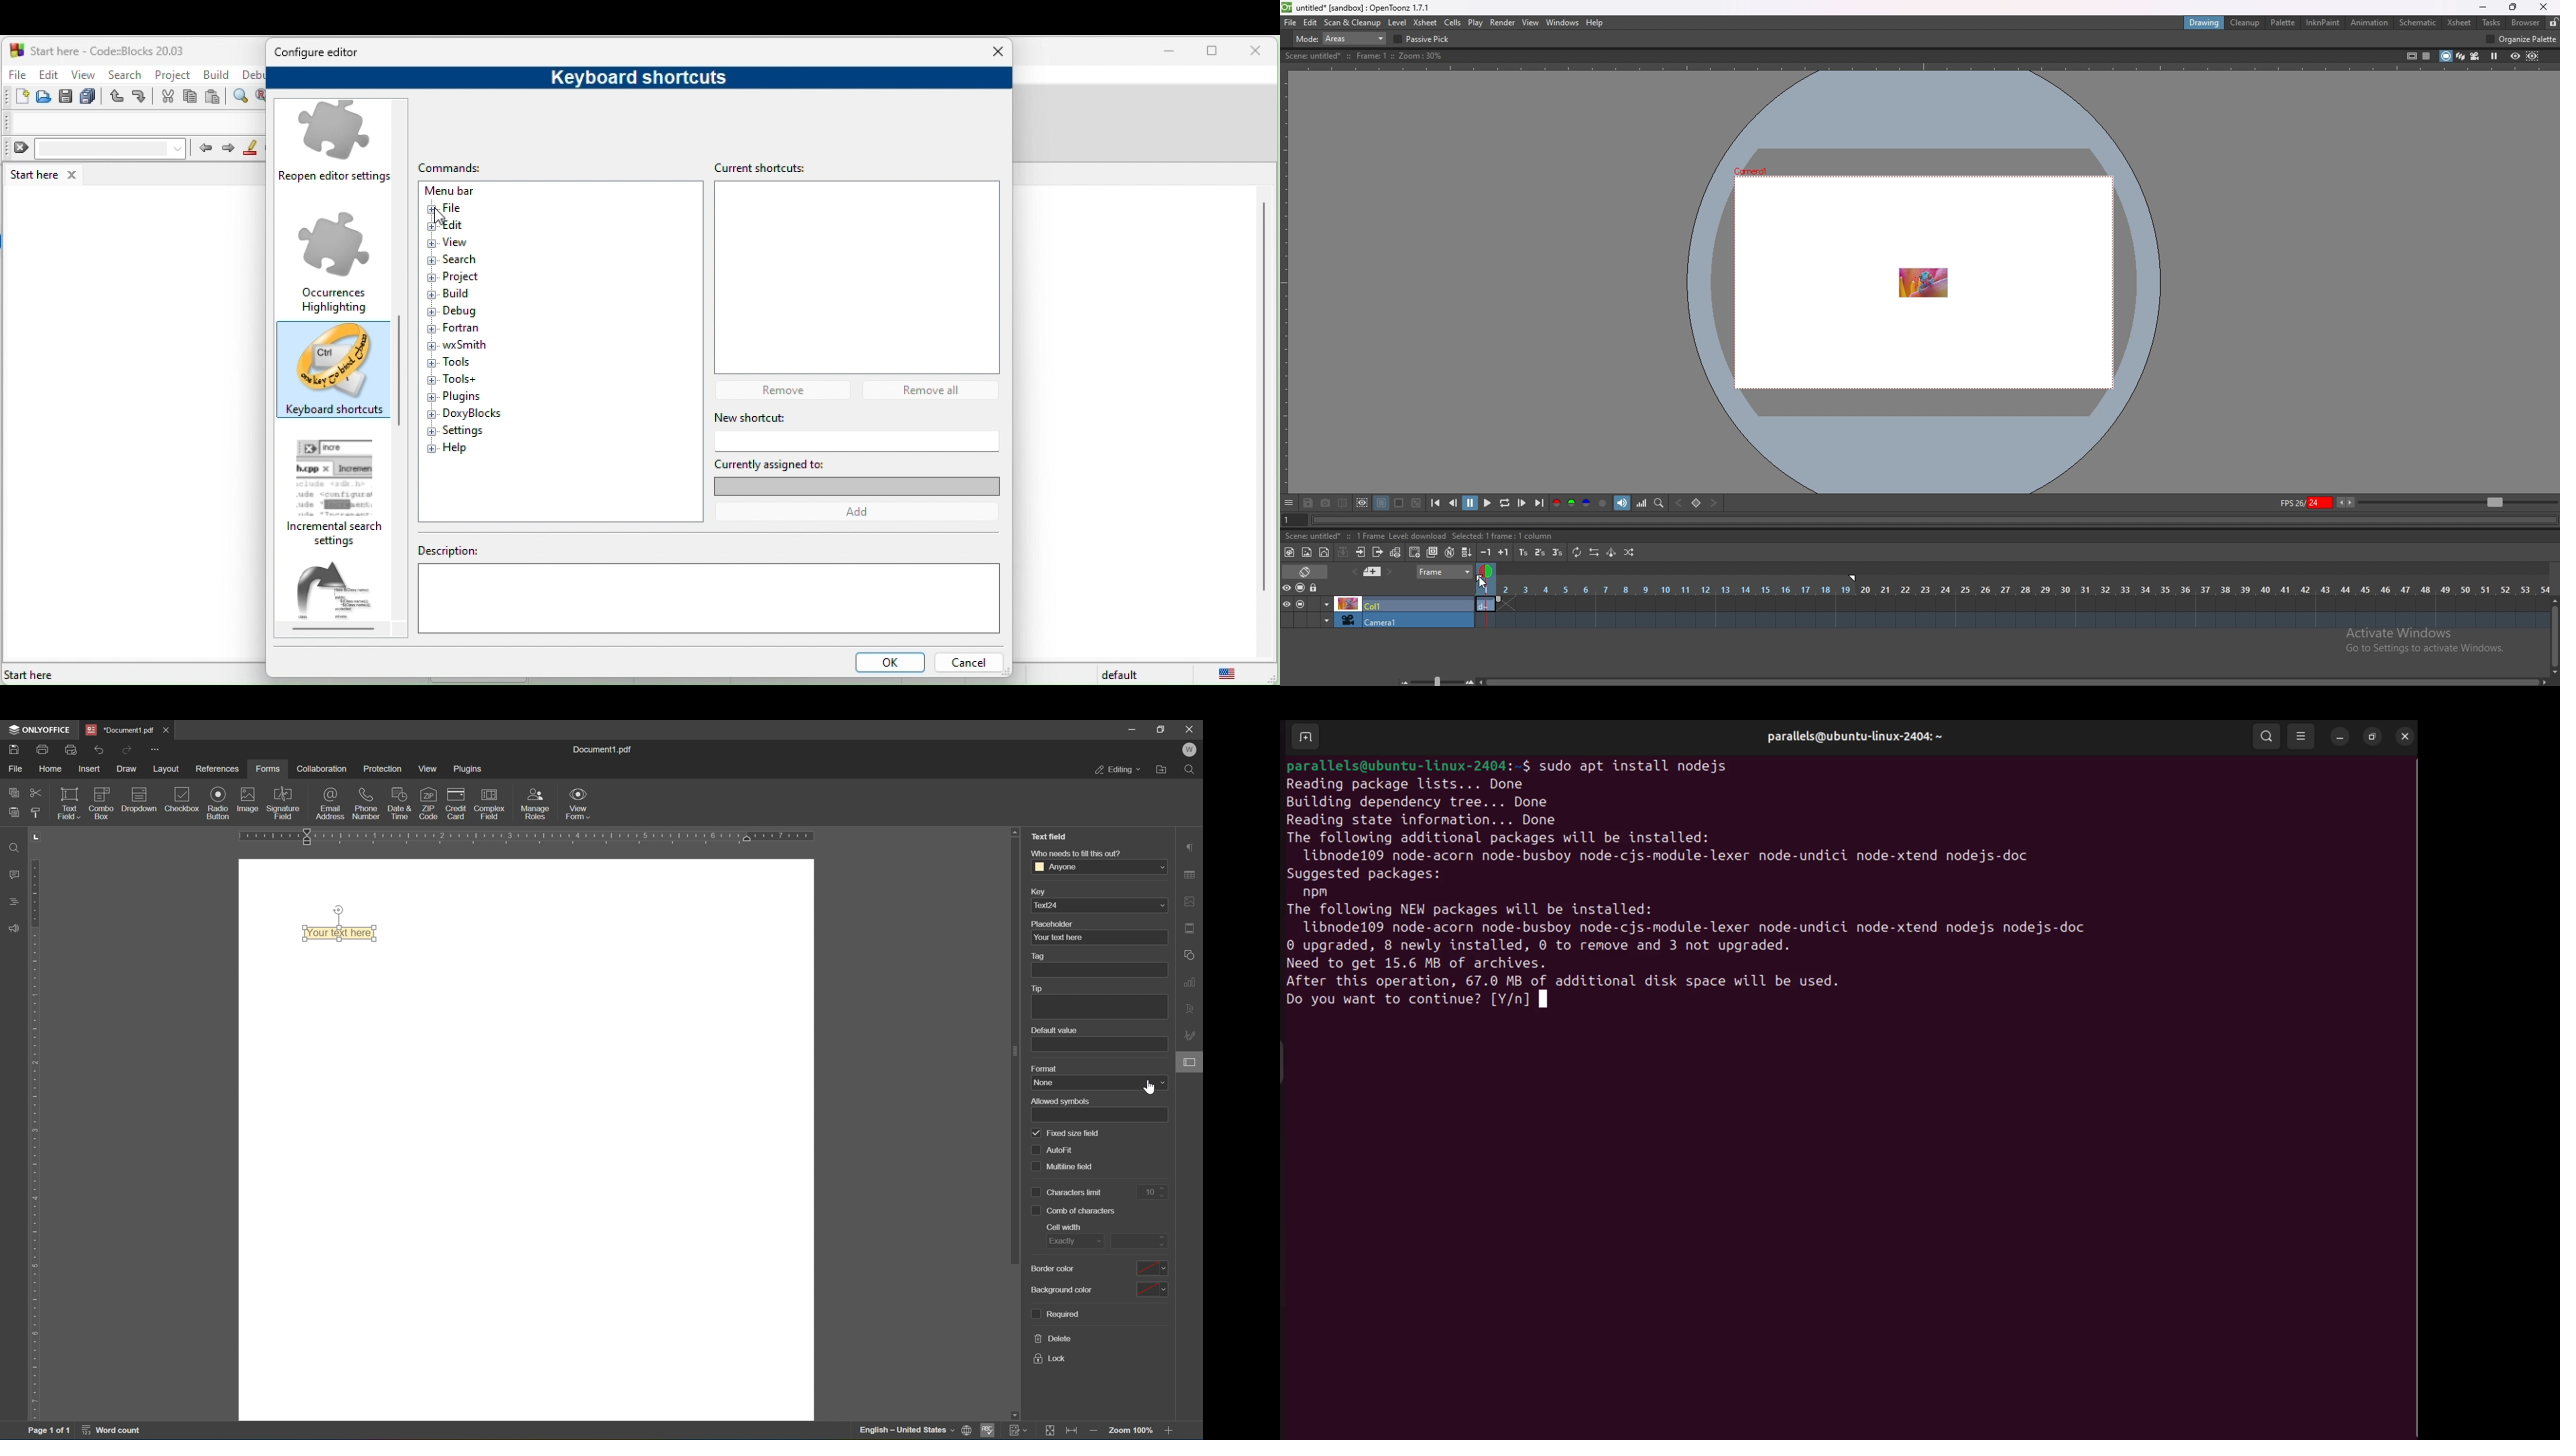  What do you see at coordinates (96, 149) in the screenshot?
I see `clear` at bounding box center [96, 149].